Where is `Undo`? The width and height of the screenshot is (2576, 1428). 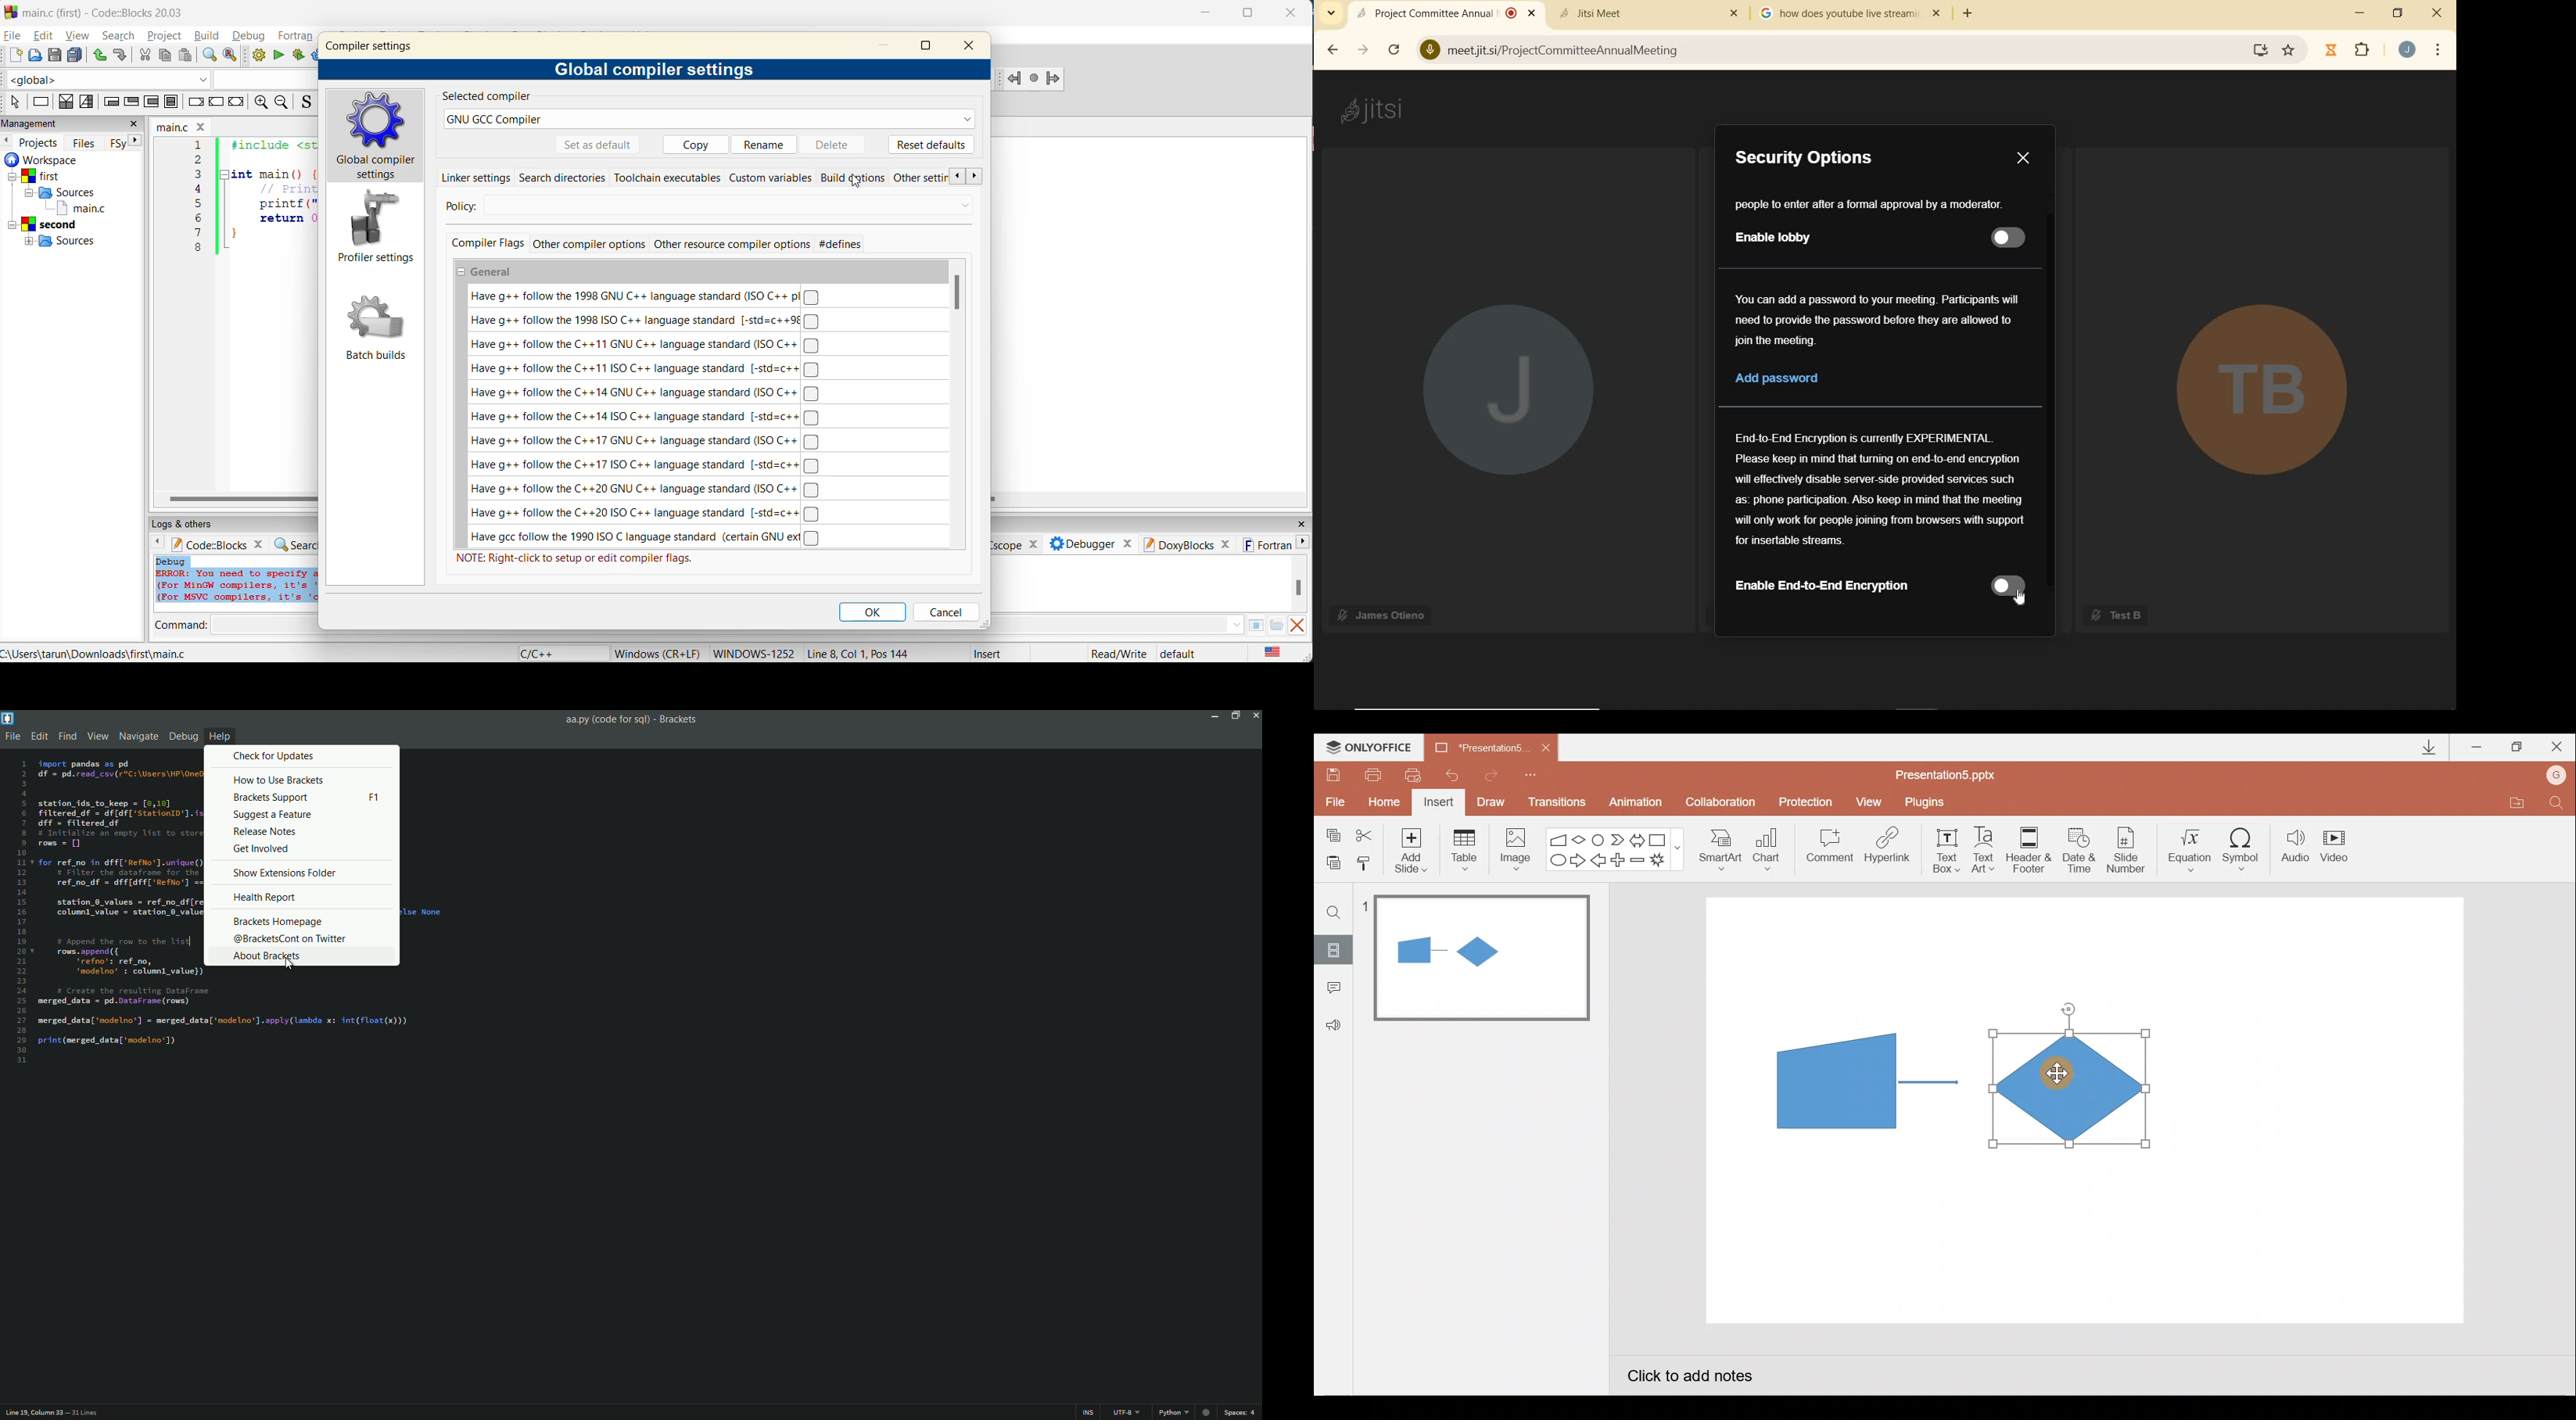
Undo is located at coordinates (1455, 775).